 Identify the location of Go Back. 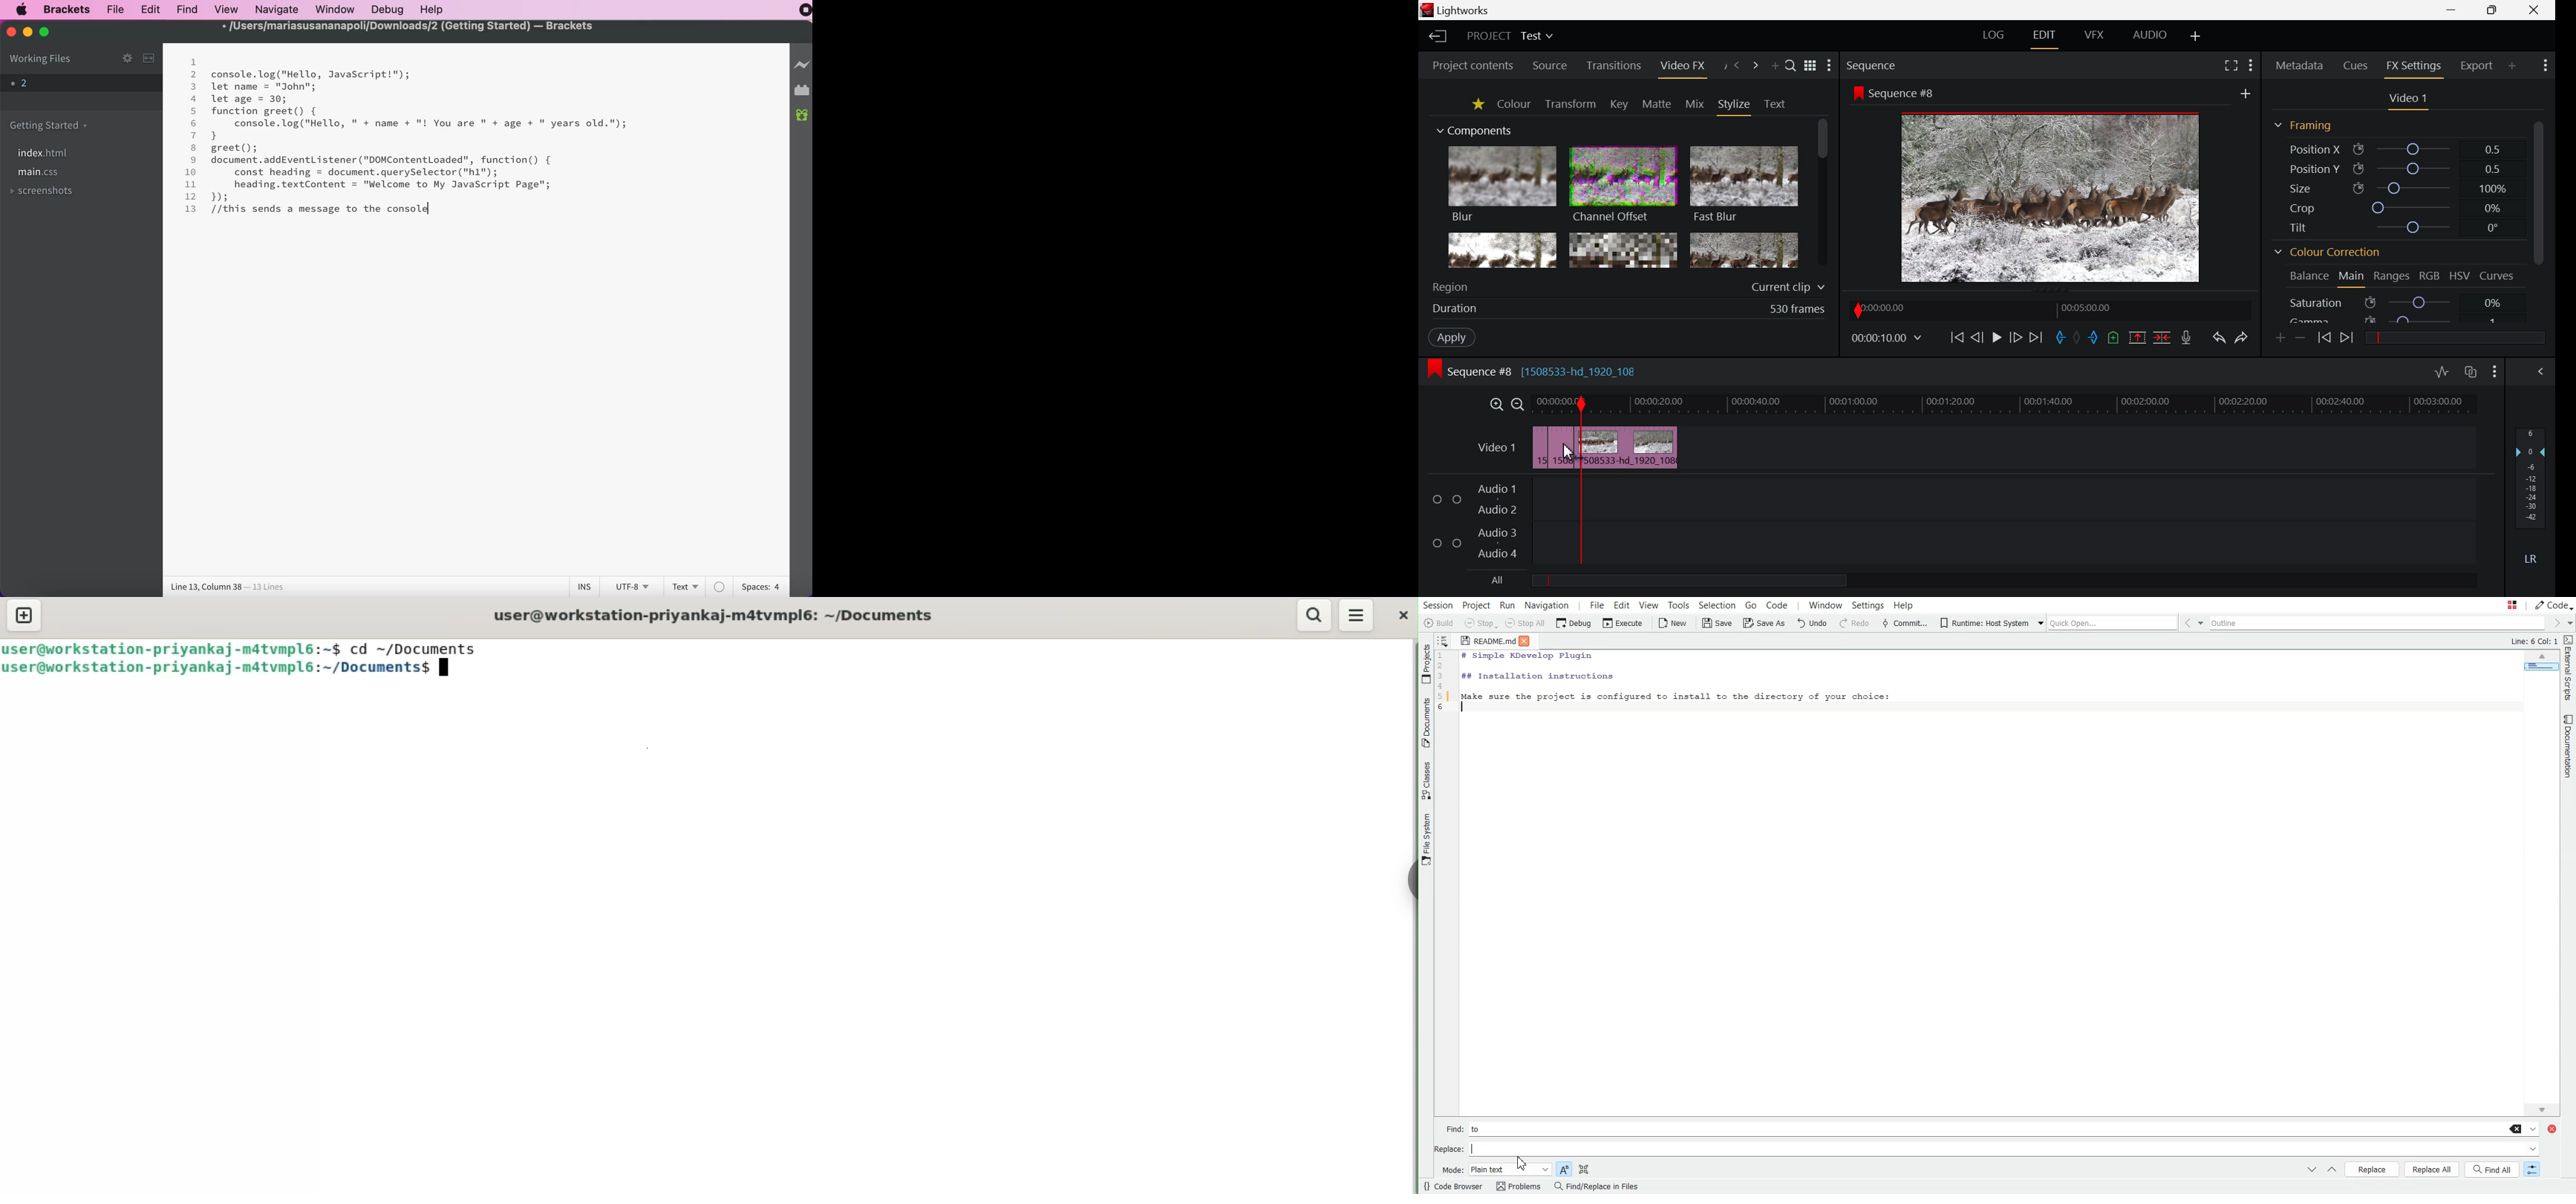
(1976, 336).